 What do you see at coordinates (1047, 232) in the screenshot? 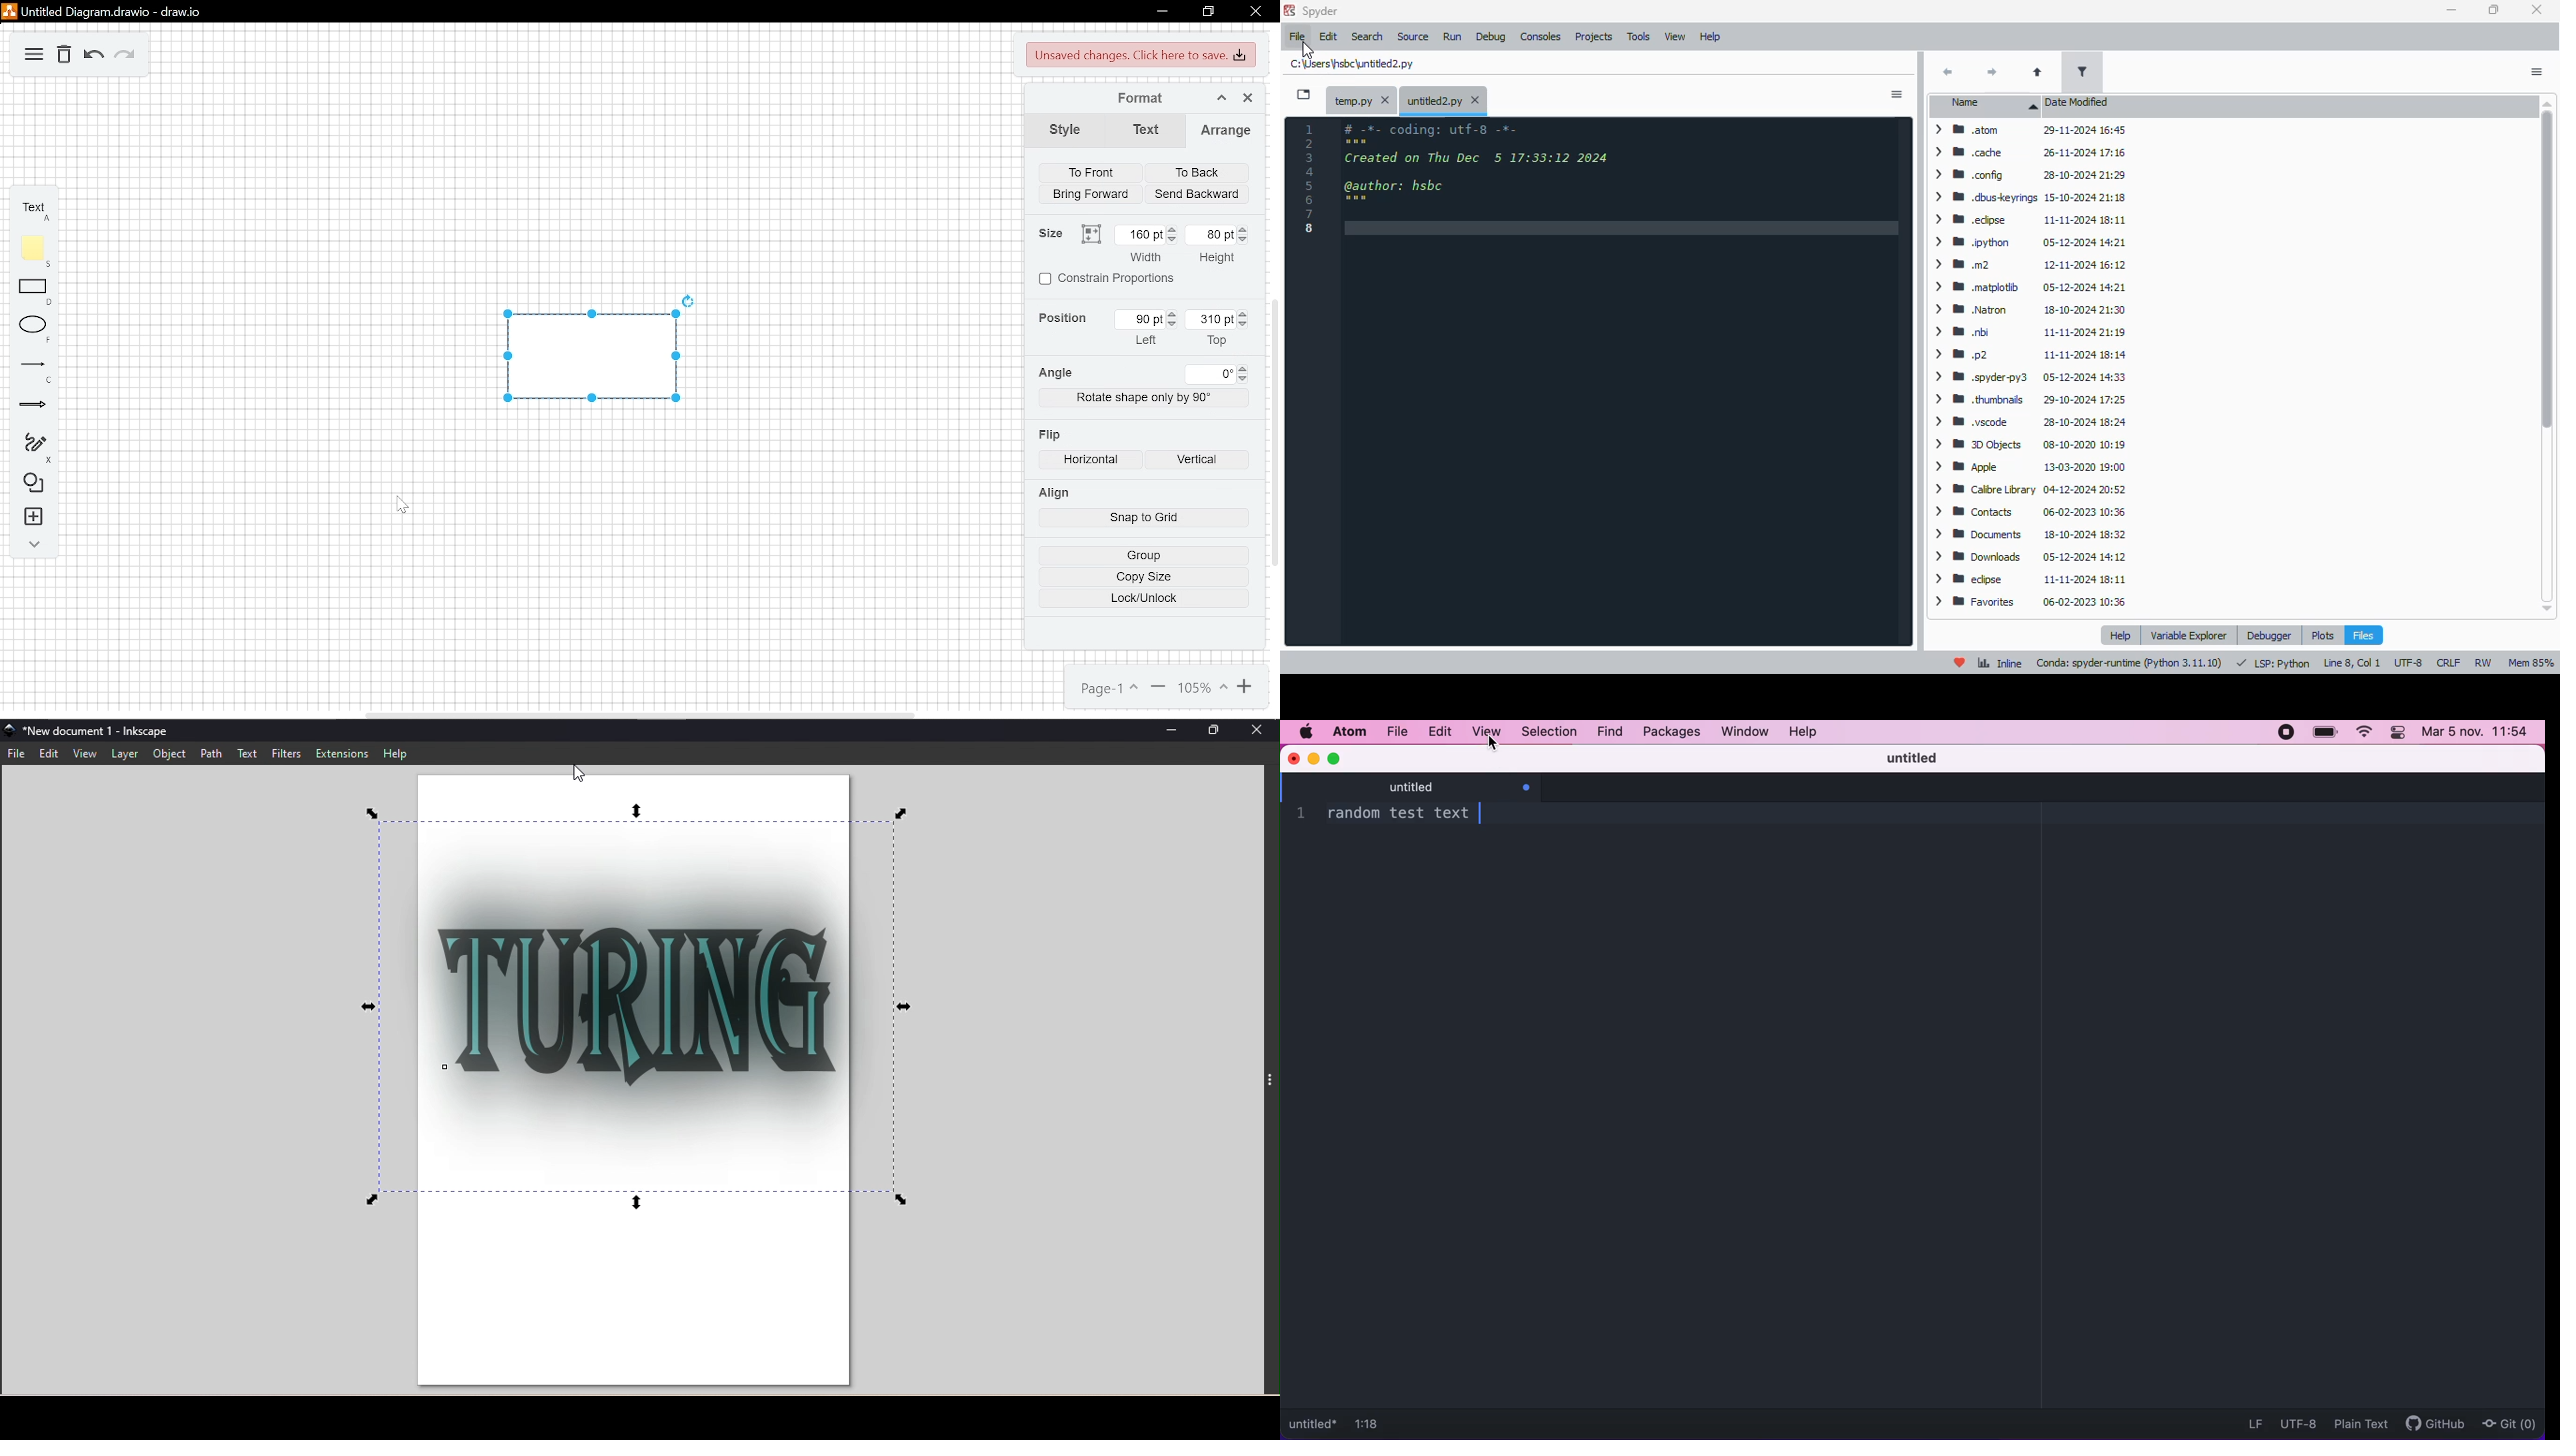
I see `size` at bounding box center [1047, 232].